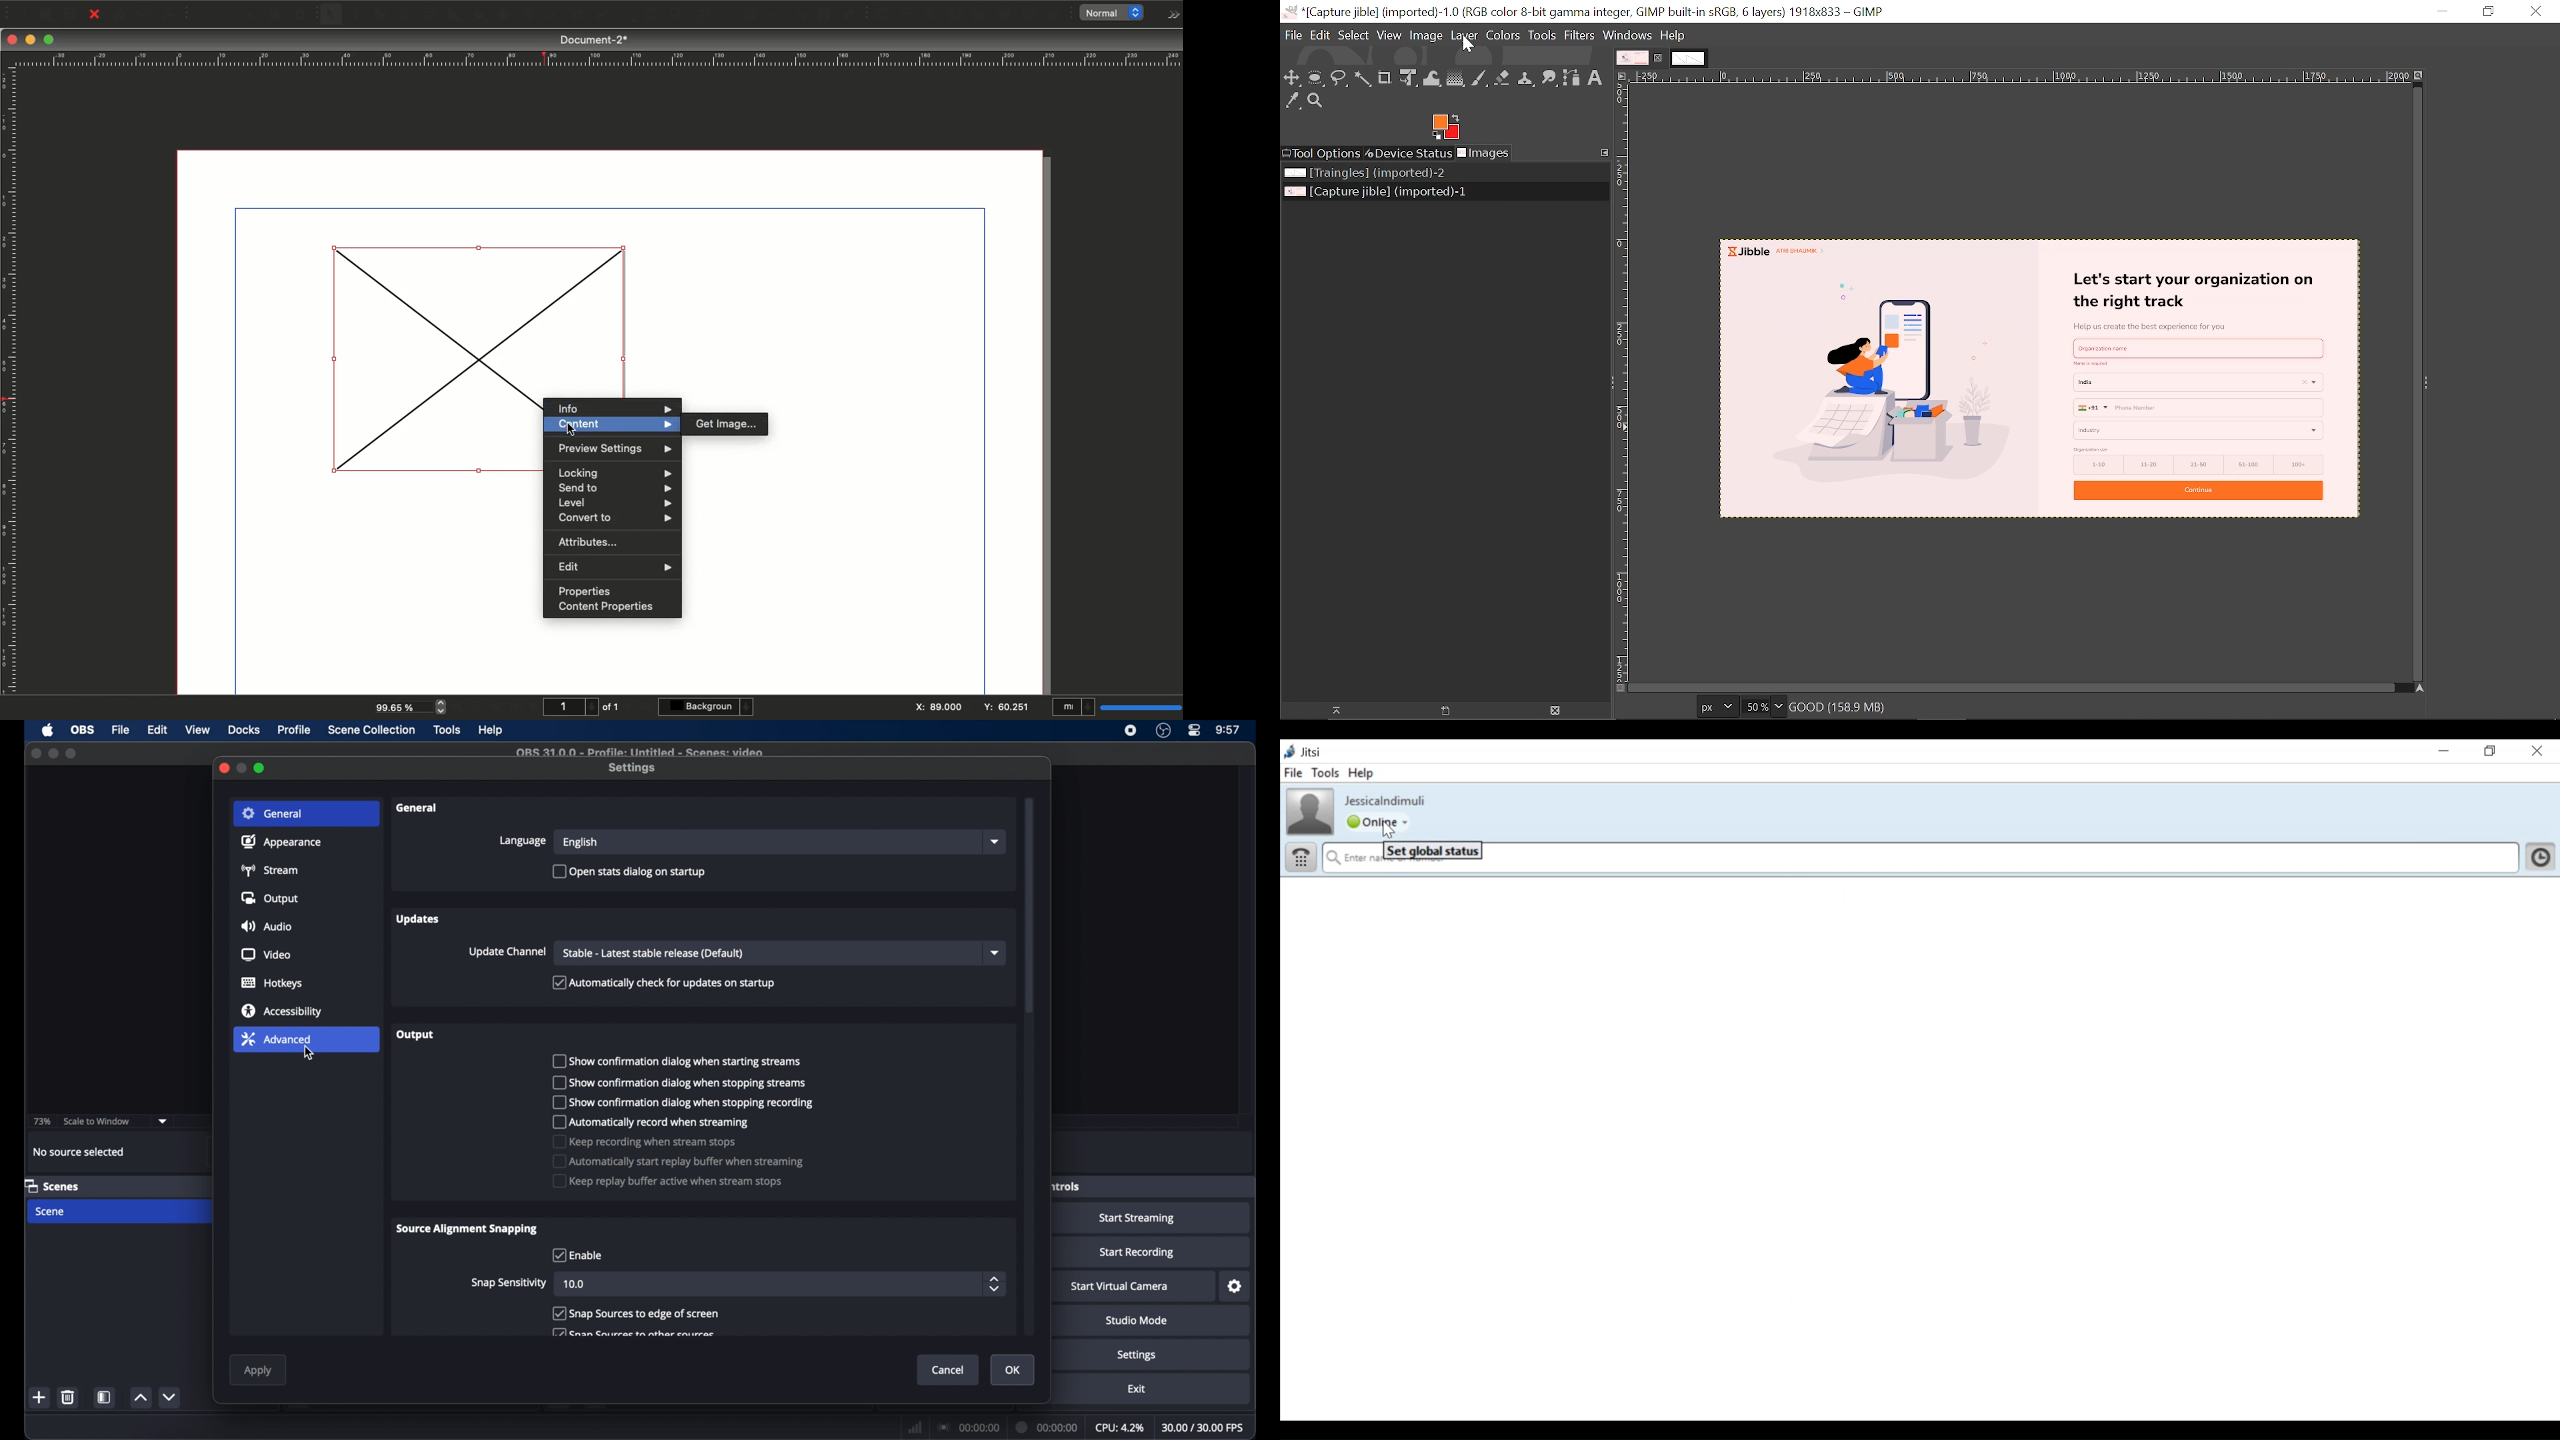 This screenshot has height=1456, width=2576. Describe the element at coordinates (275, 813) in the screenshot. I see `general` at that location.